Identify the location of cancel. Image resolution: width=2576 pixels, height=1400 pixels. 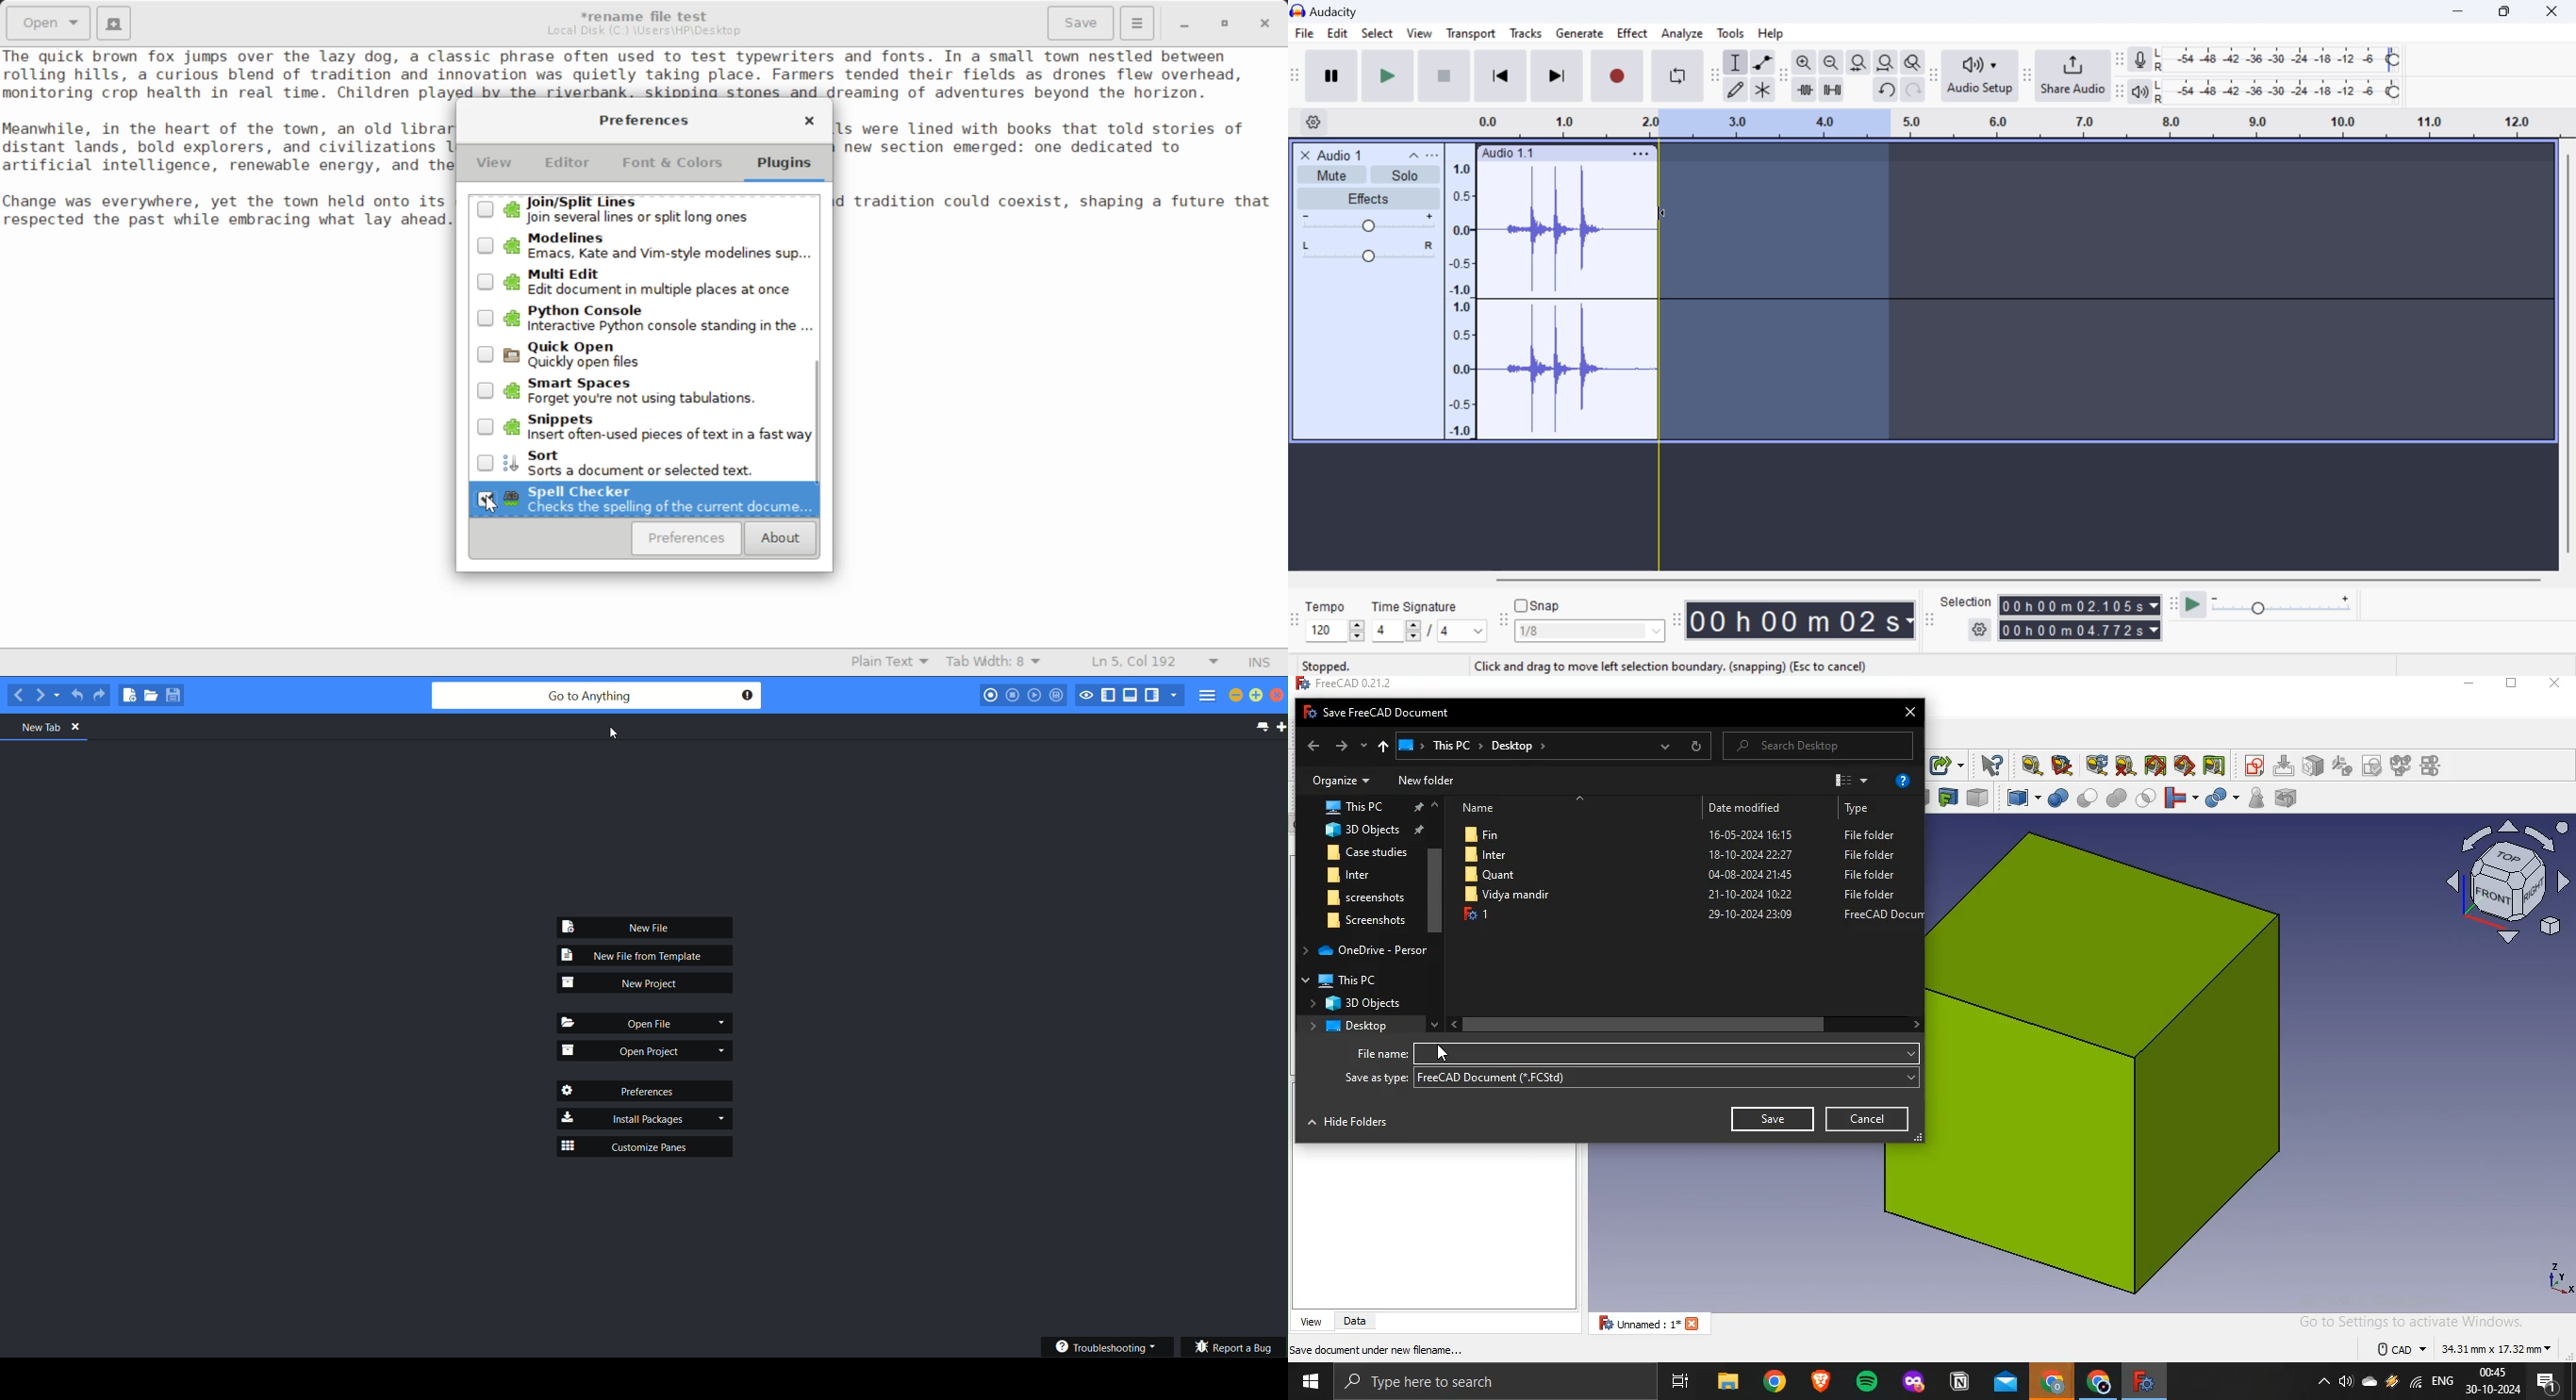
(1866, 1119).